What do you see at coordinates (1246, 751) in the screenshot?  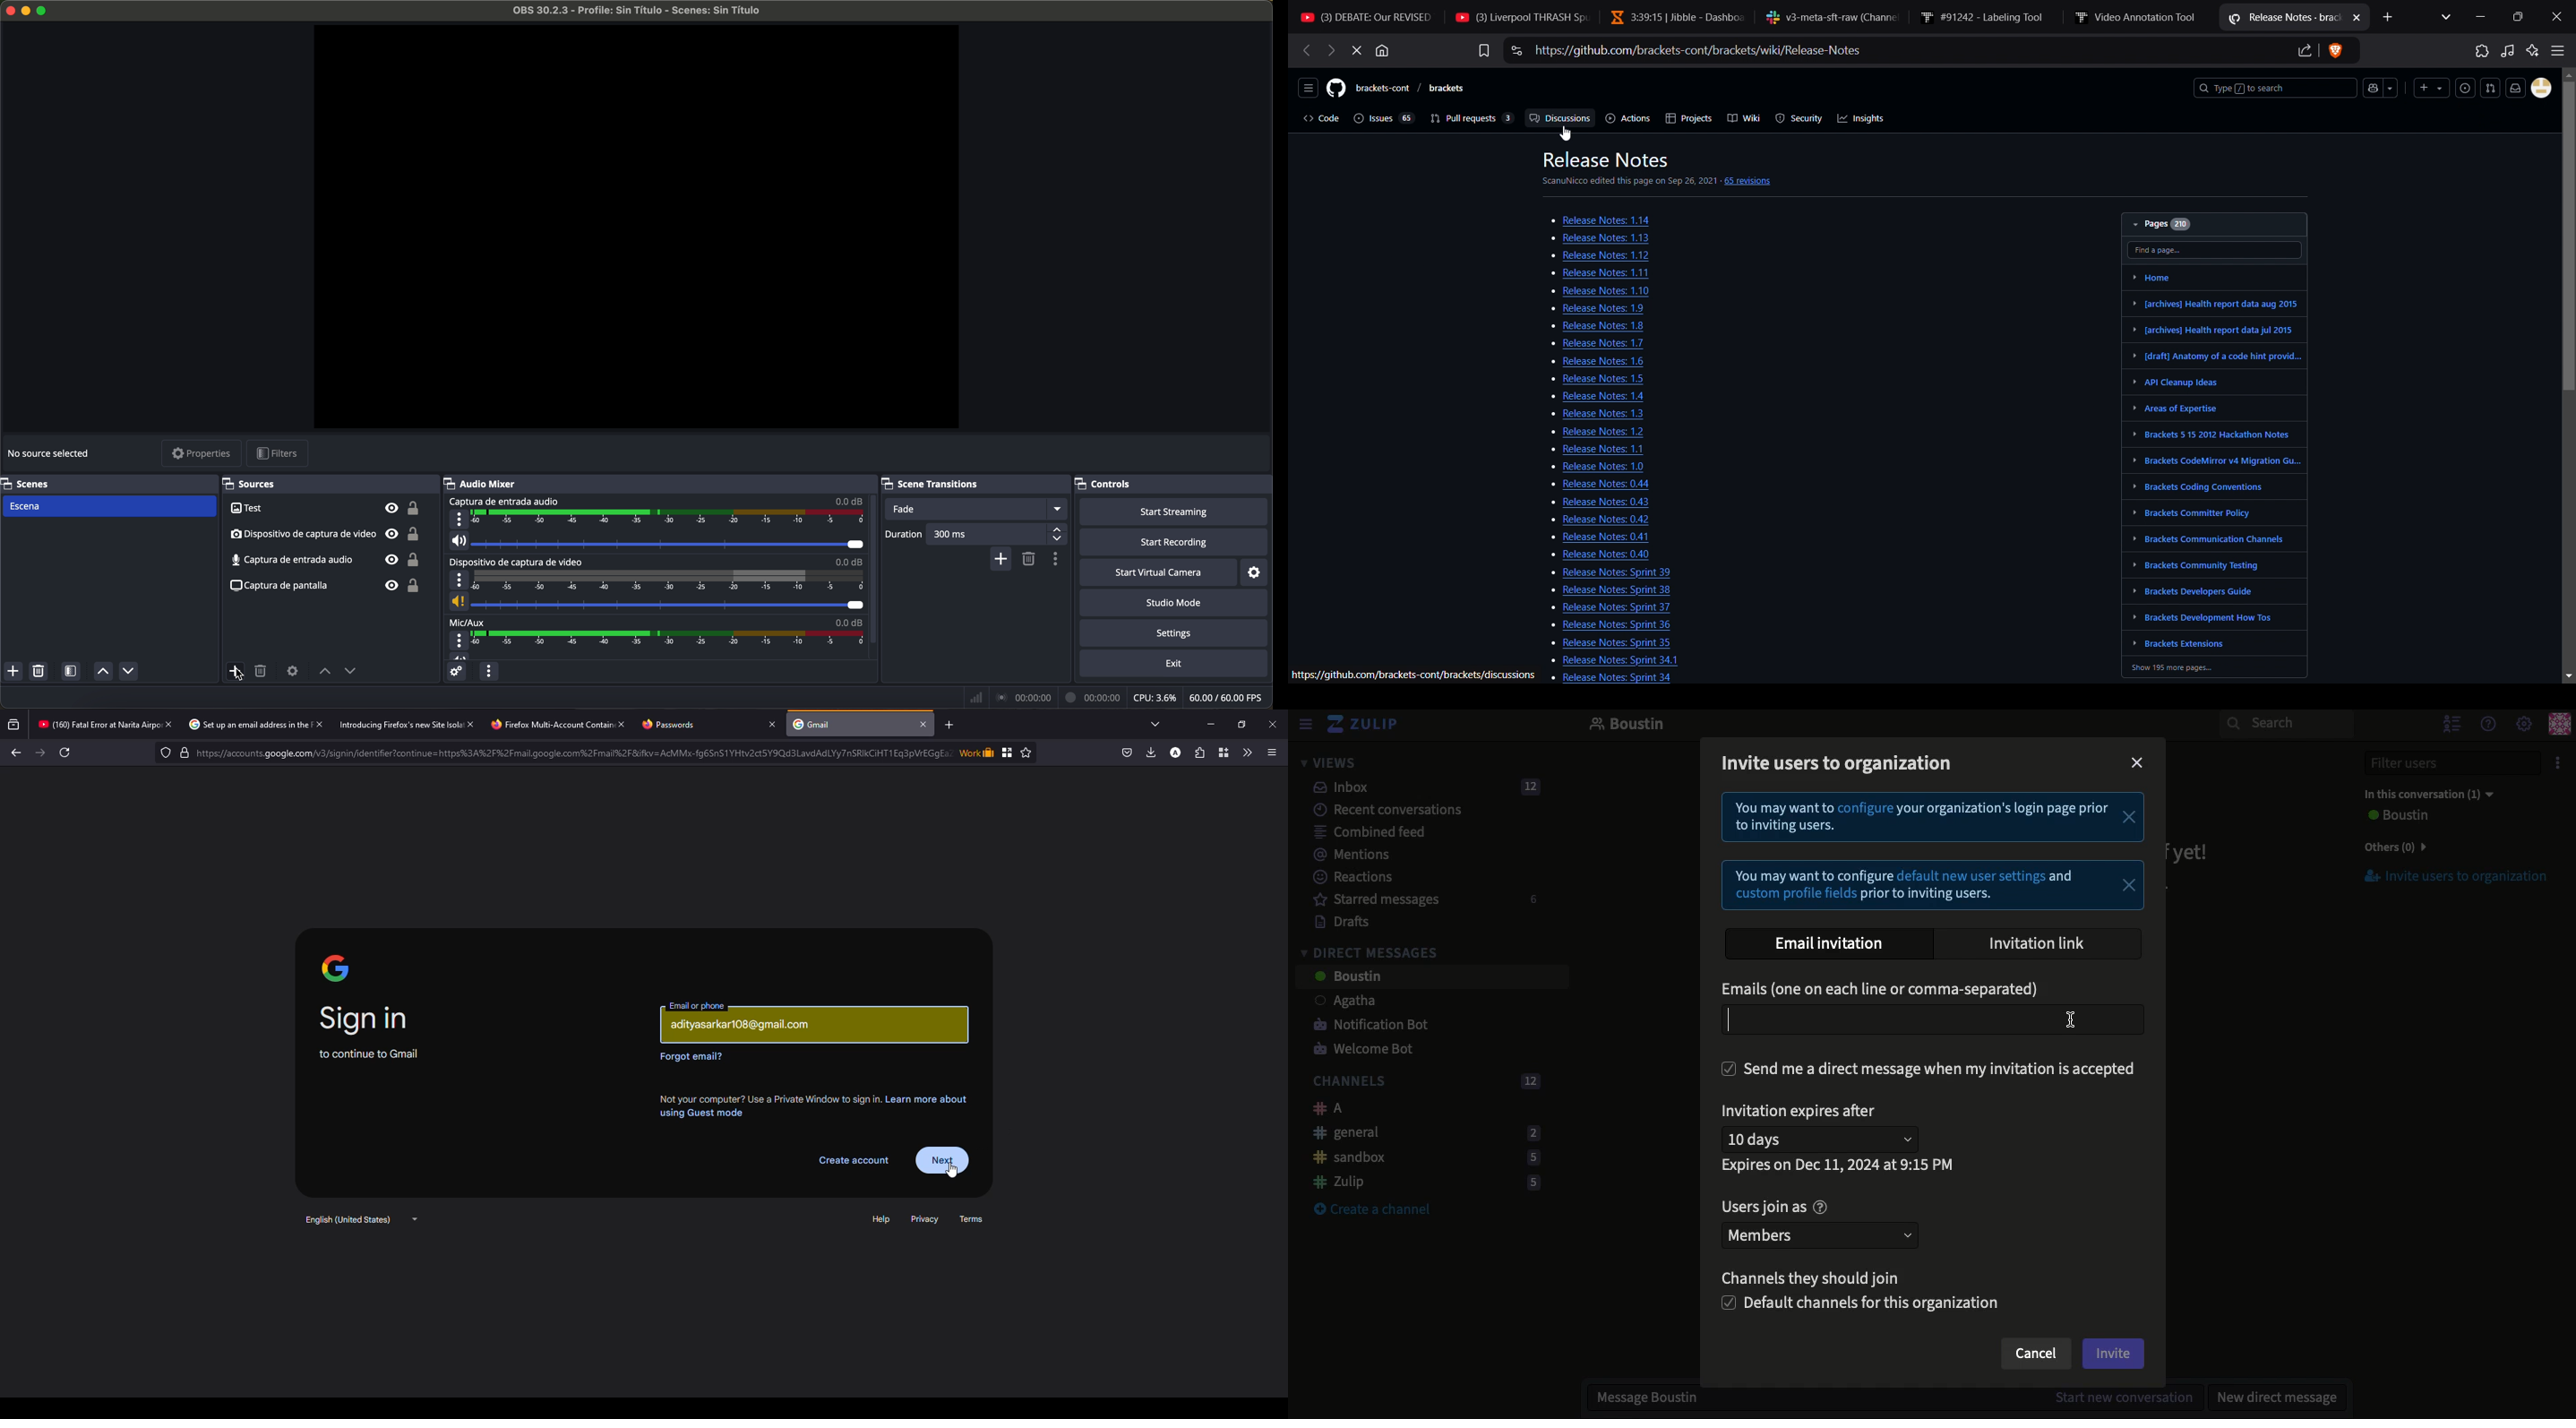 I see `more tools` at bounding box center [1246, 751].